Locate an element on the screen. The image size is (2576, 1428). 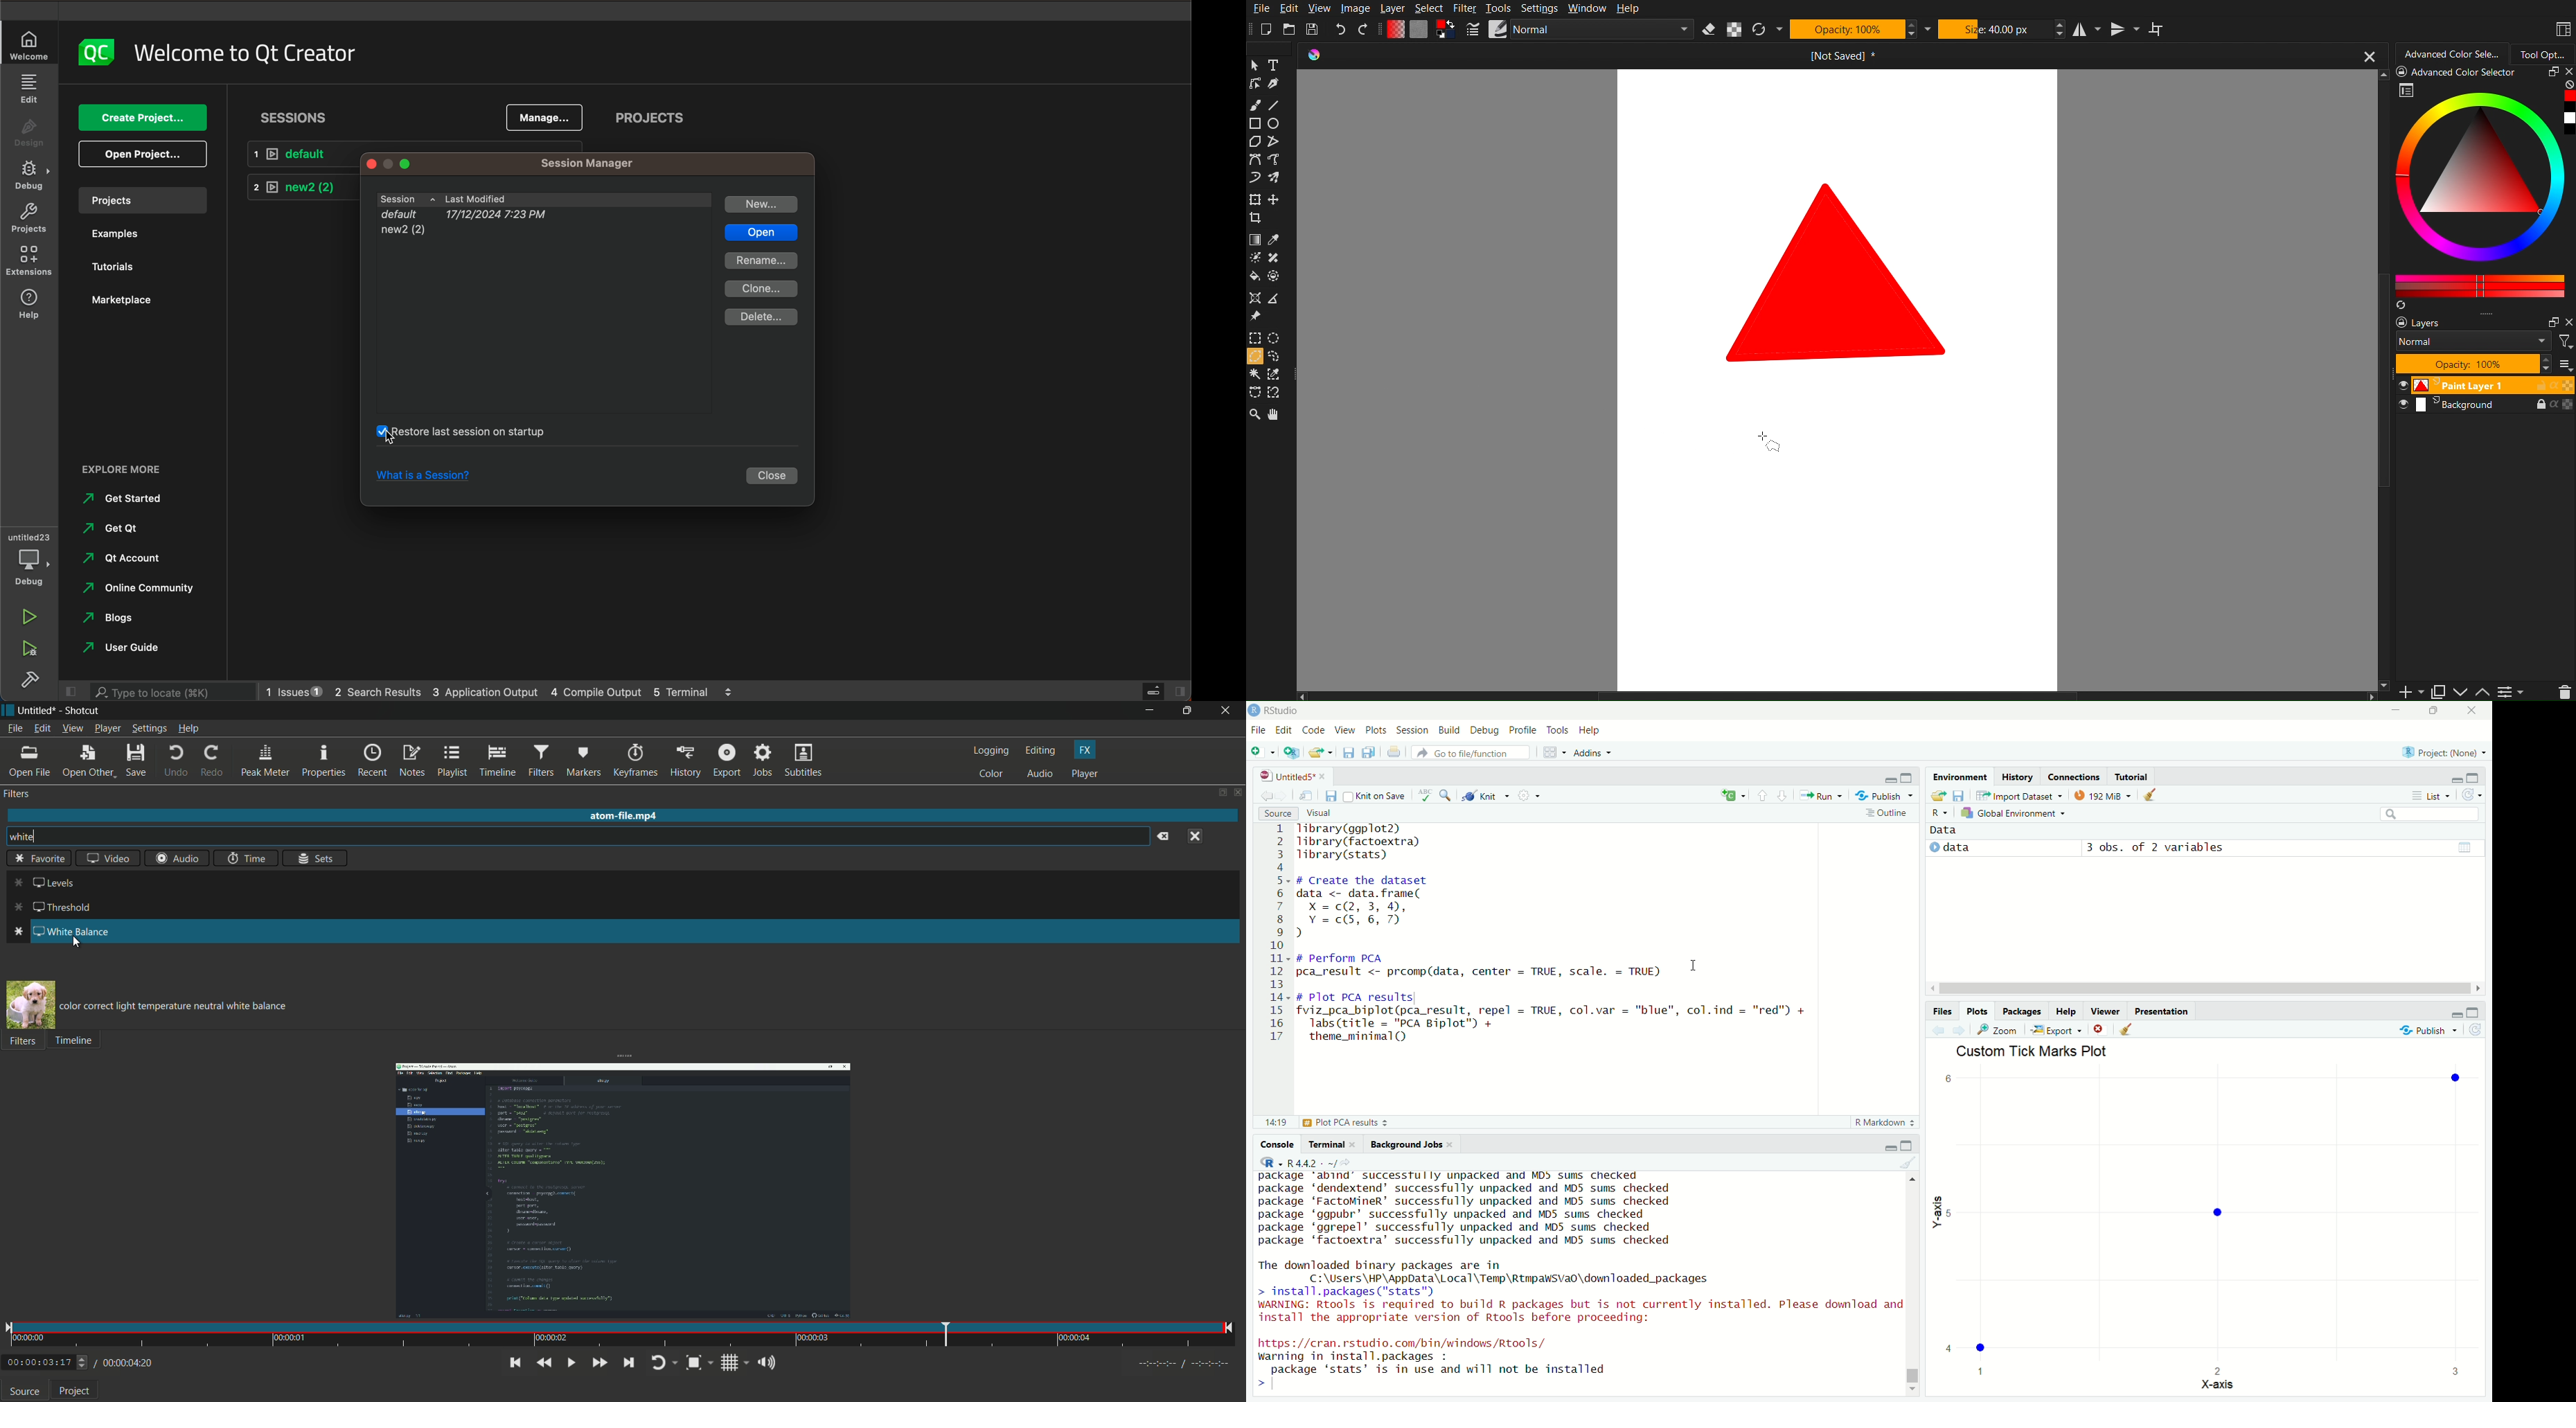
Plots is located at coordinates (1978, 1011).